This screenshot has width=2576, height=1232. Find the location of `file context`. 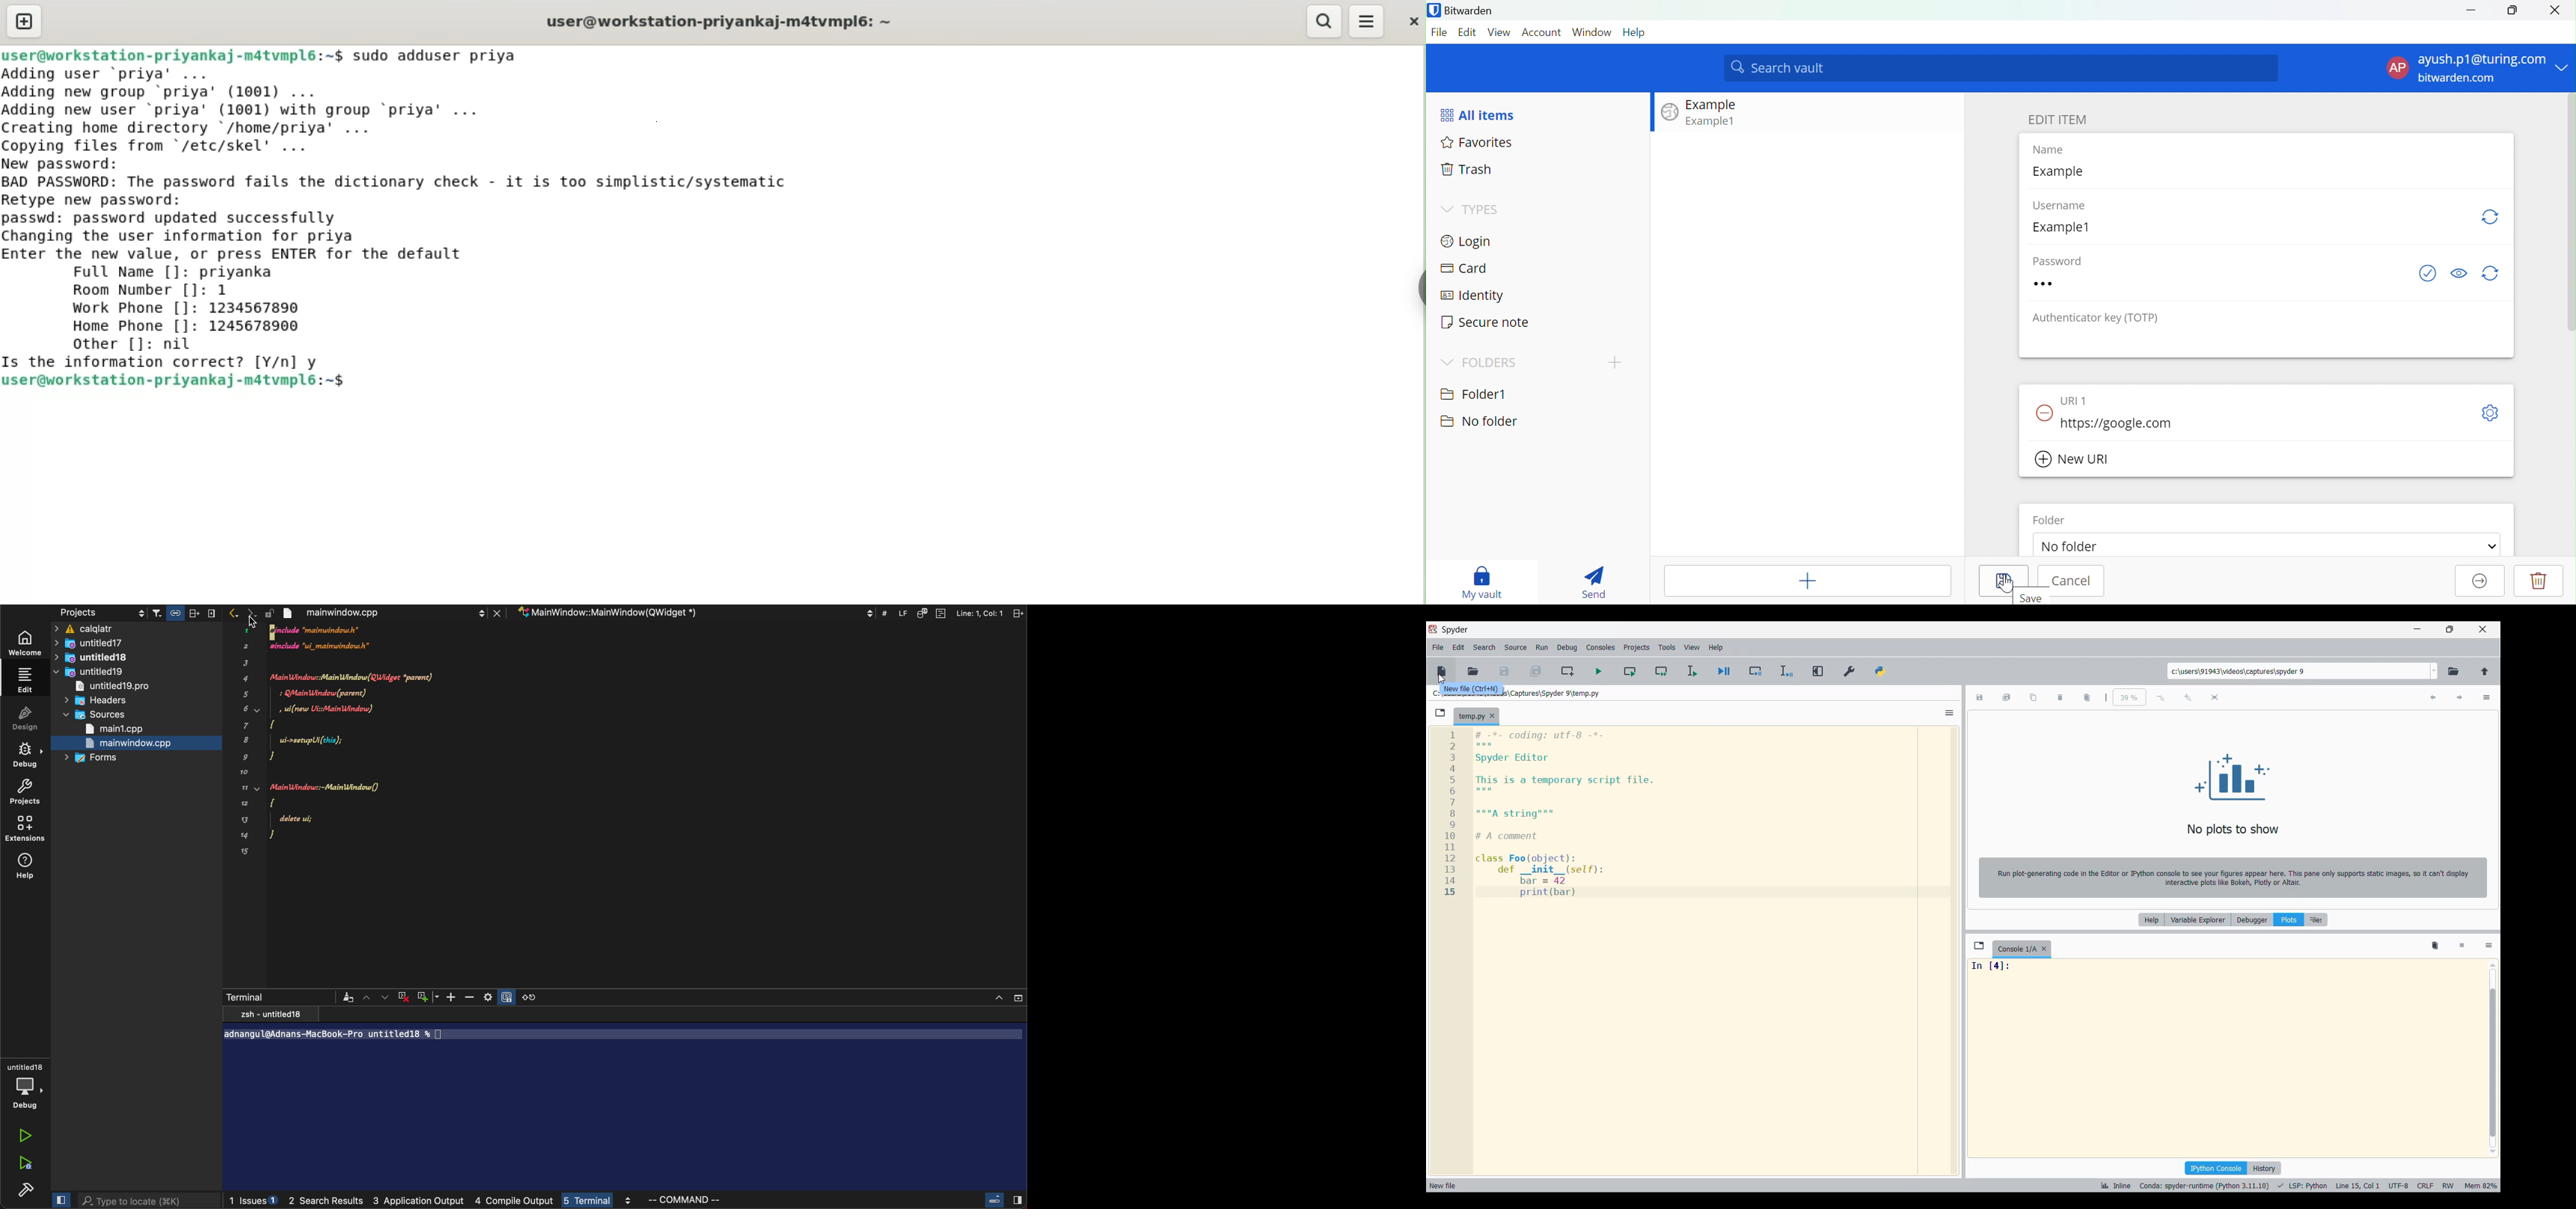

file context is located at coordinates (692, 612).